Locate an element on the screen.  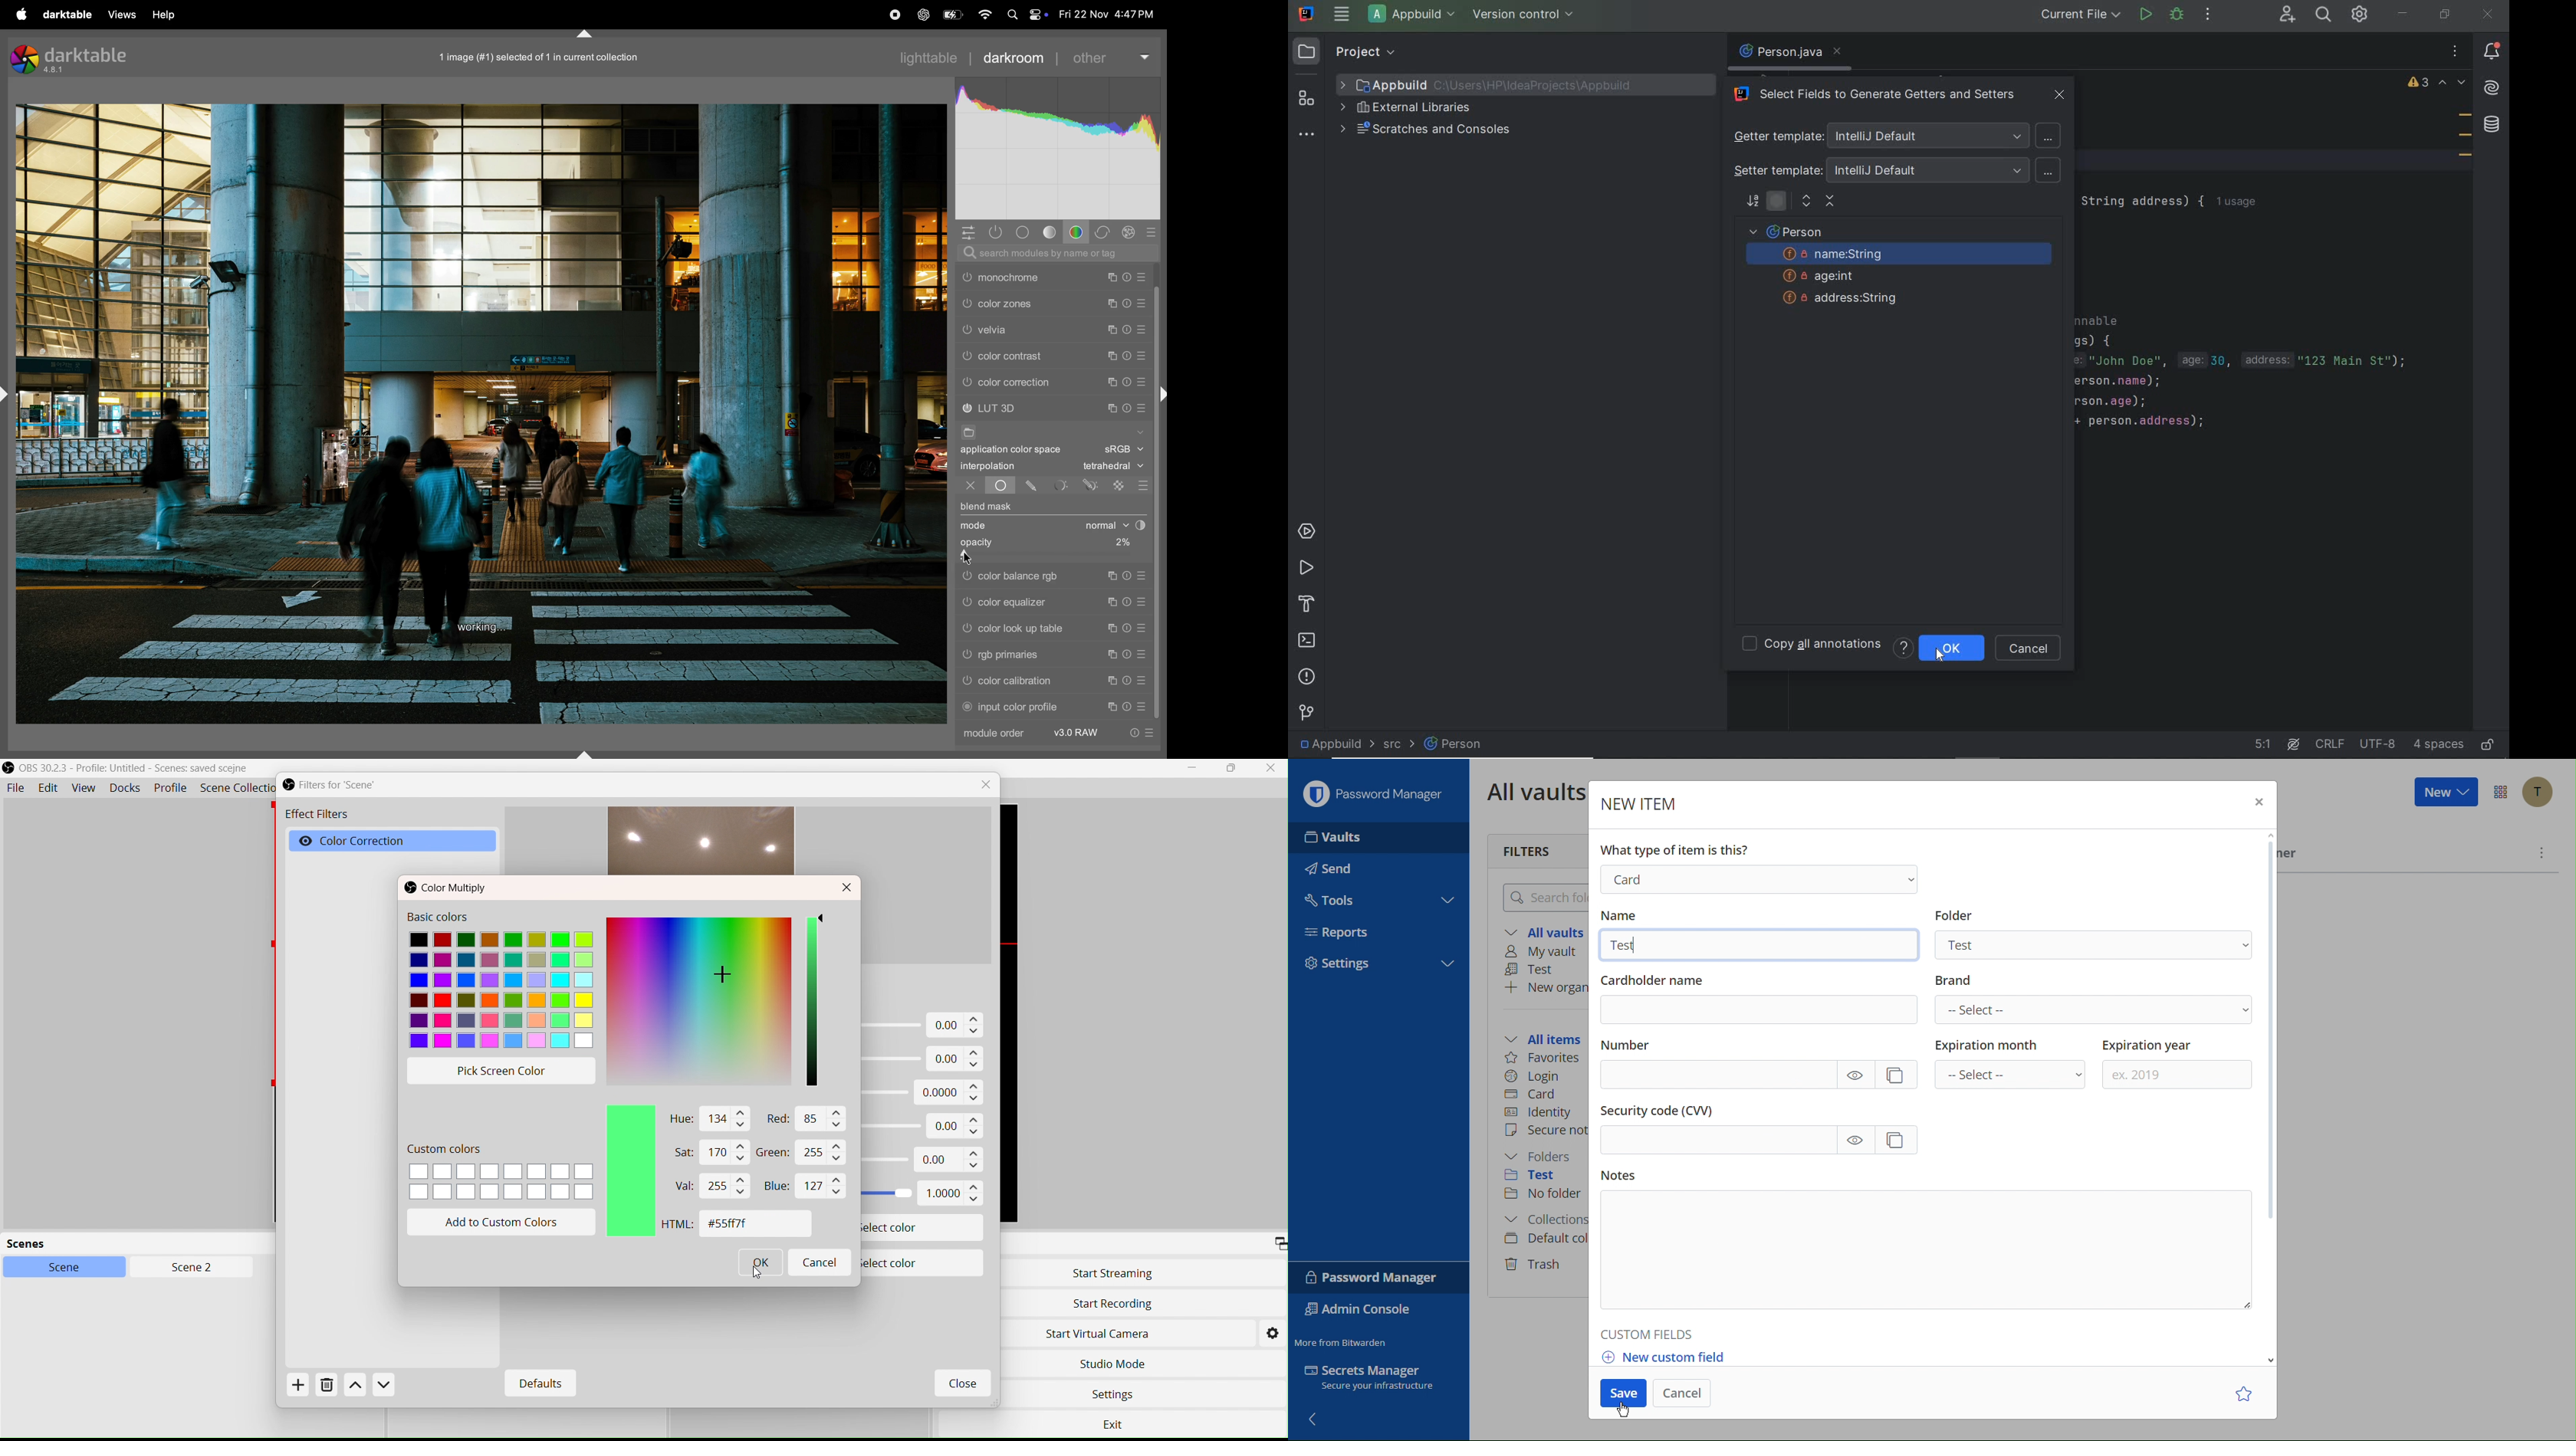
shift+ctrl+t is located at coordinates (583, 33).